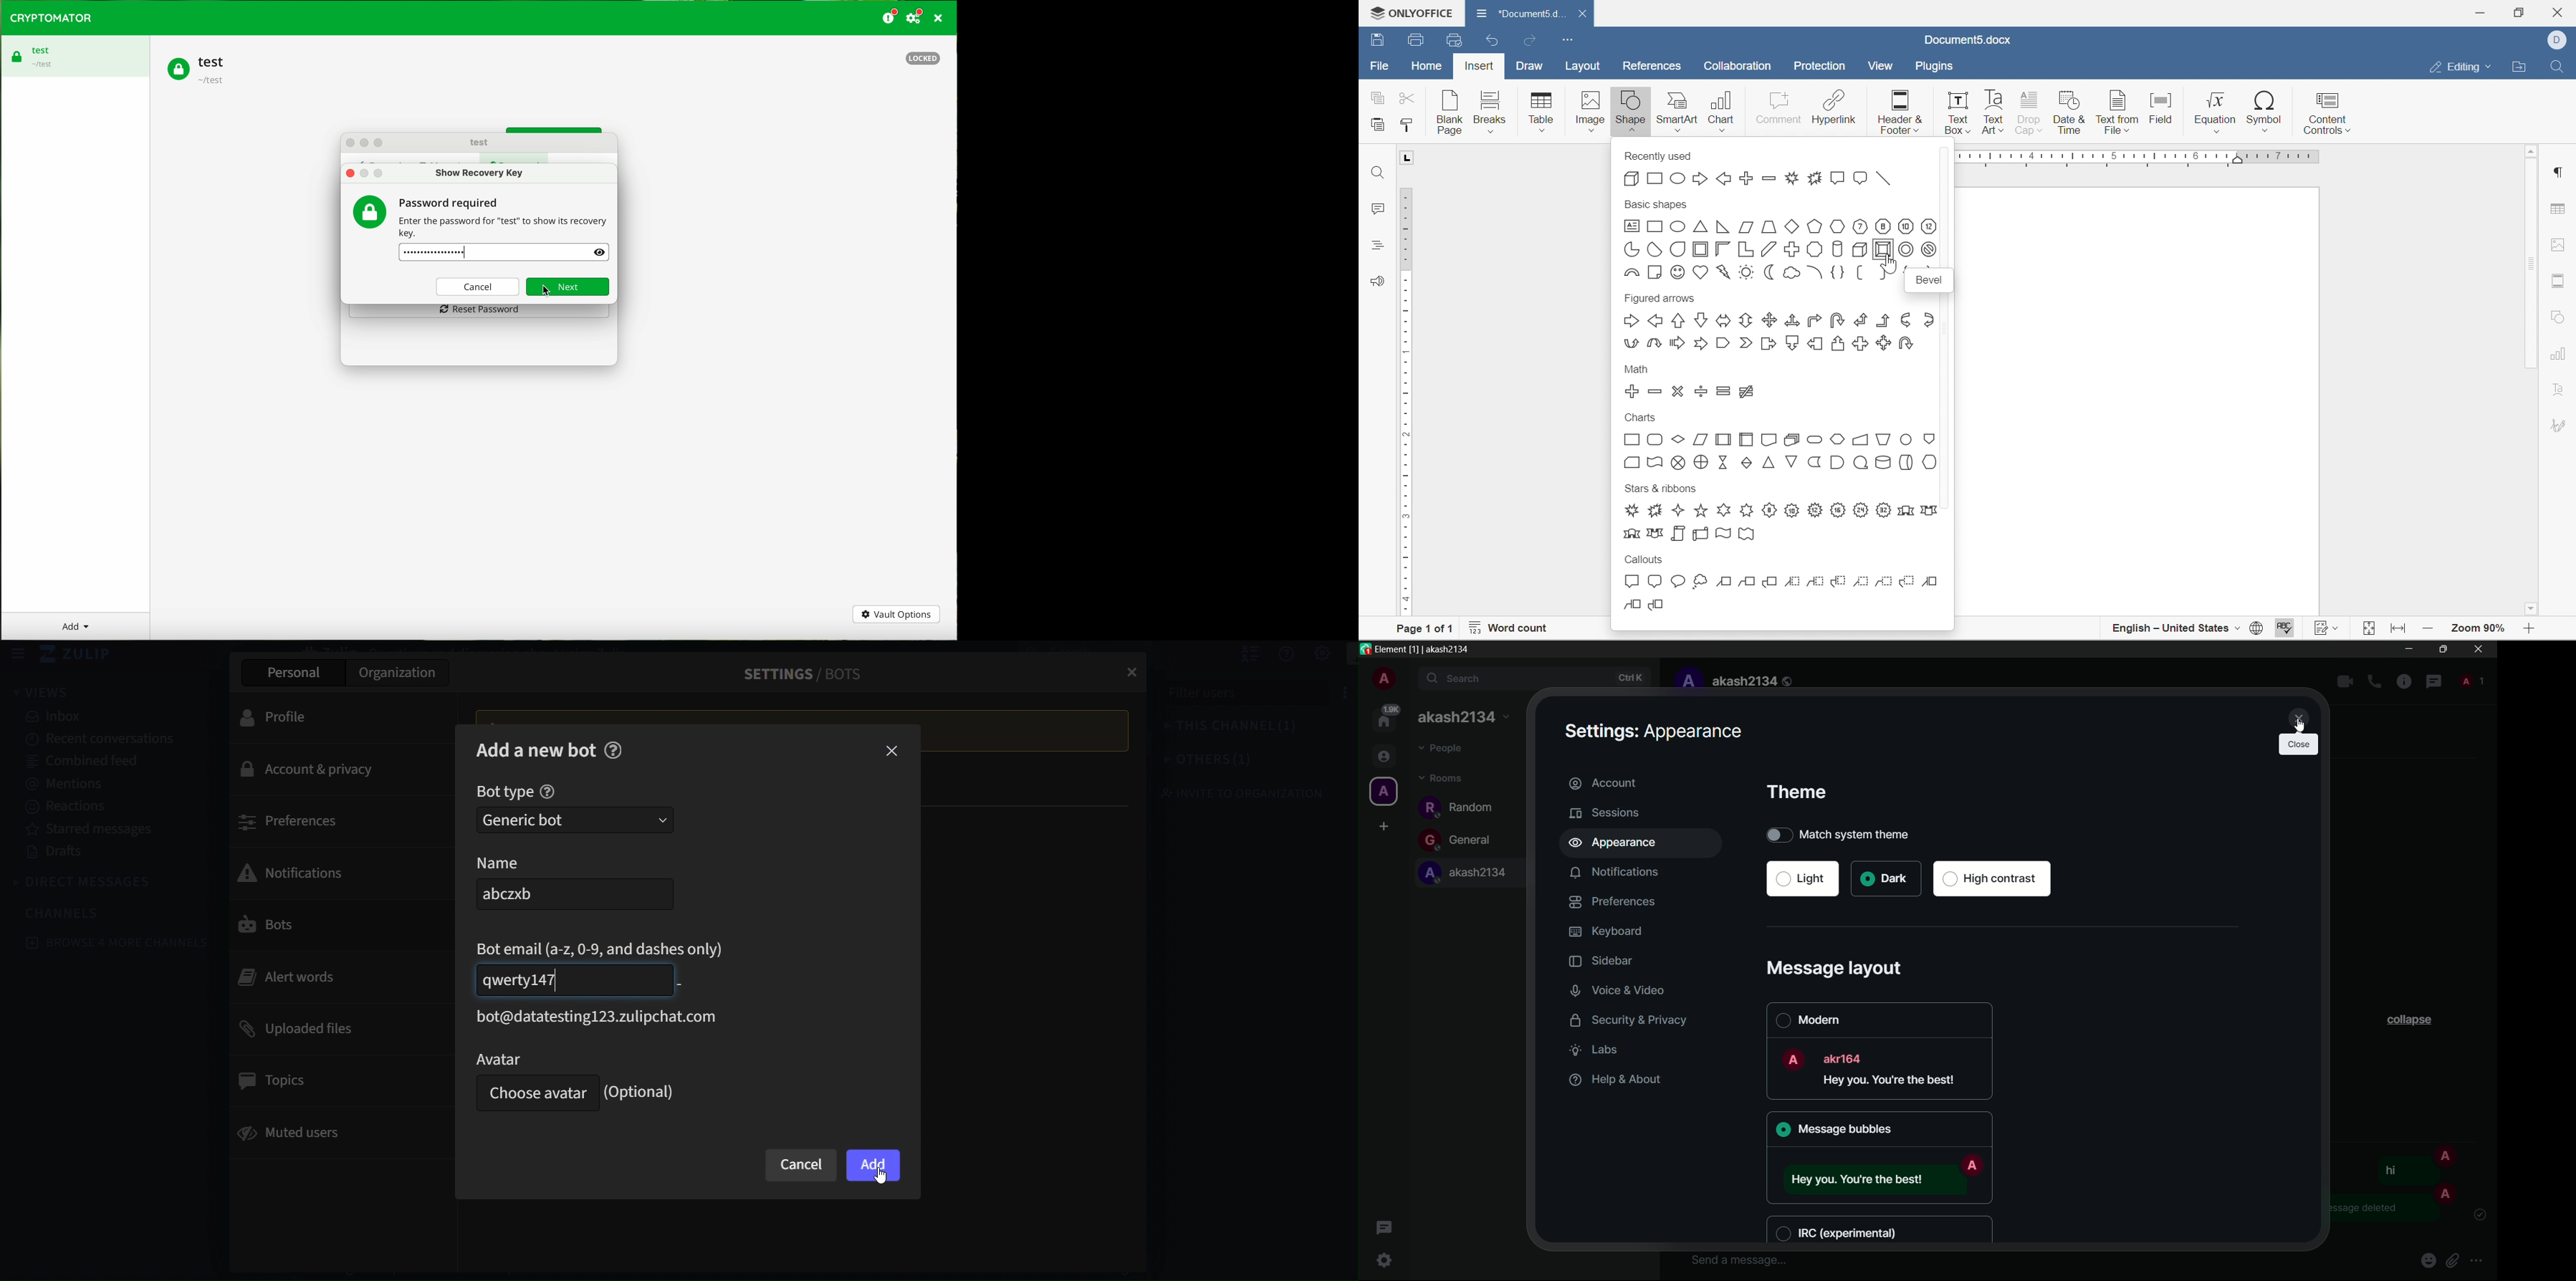 This screenshot has height=1288, width=2576. What do you see at coordinates (2519, 66) in the screenshot?
I see `open file location` at bounding box center [2519, 66].